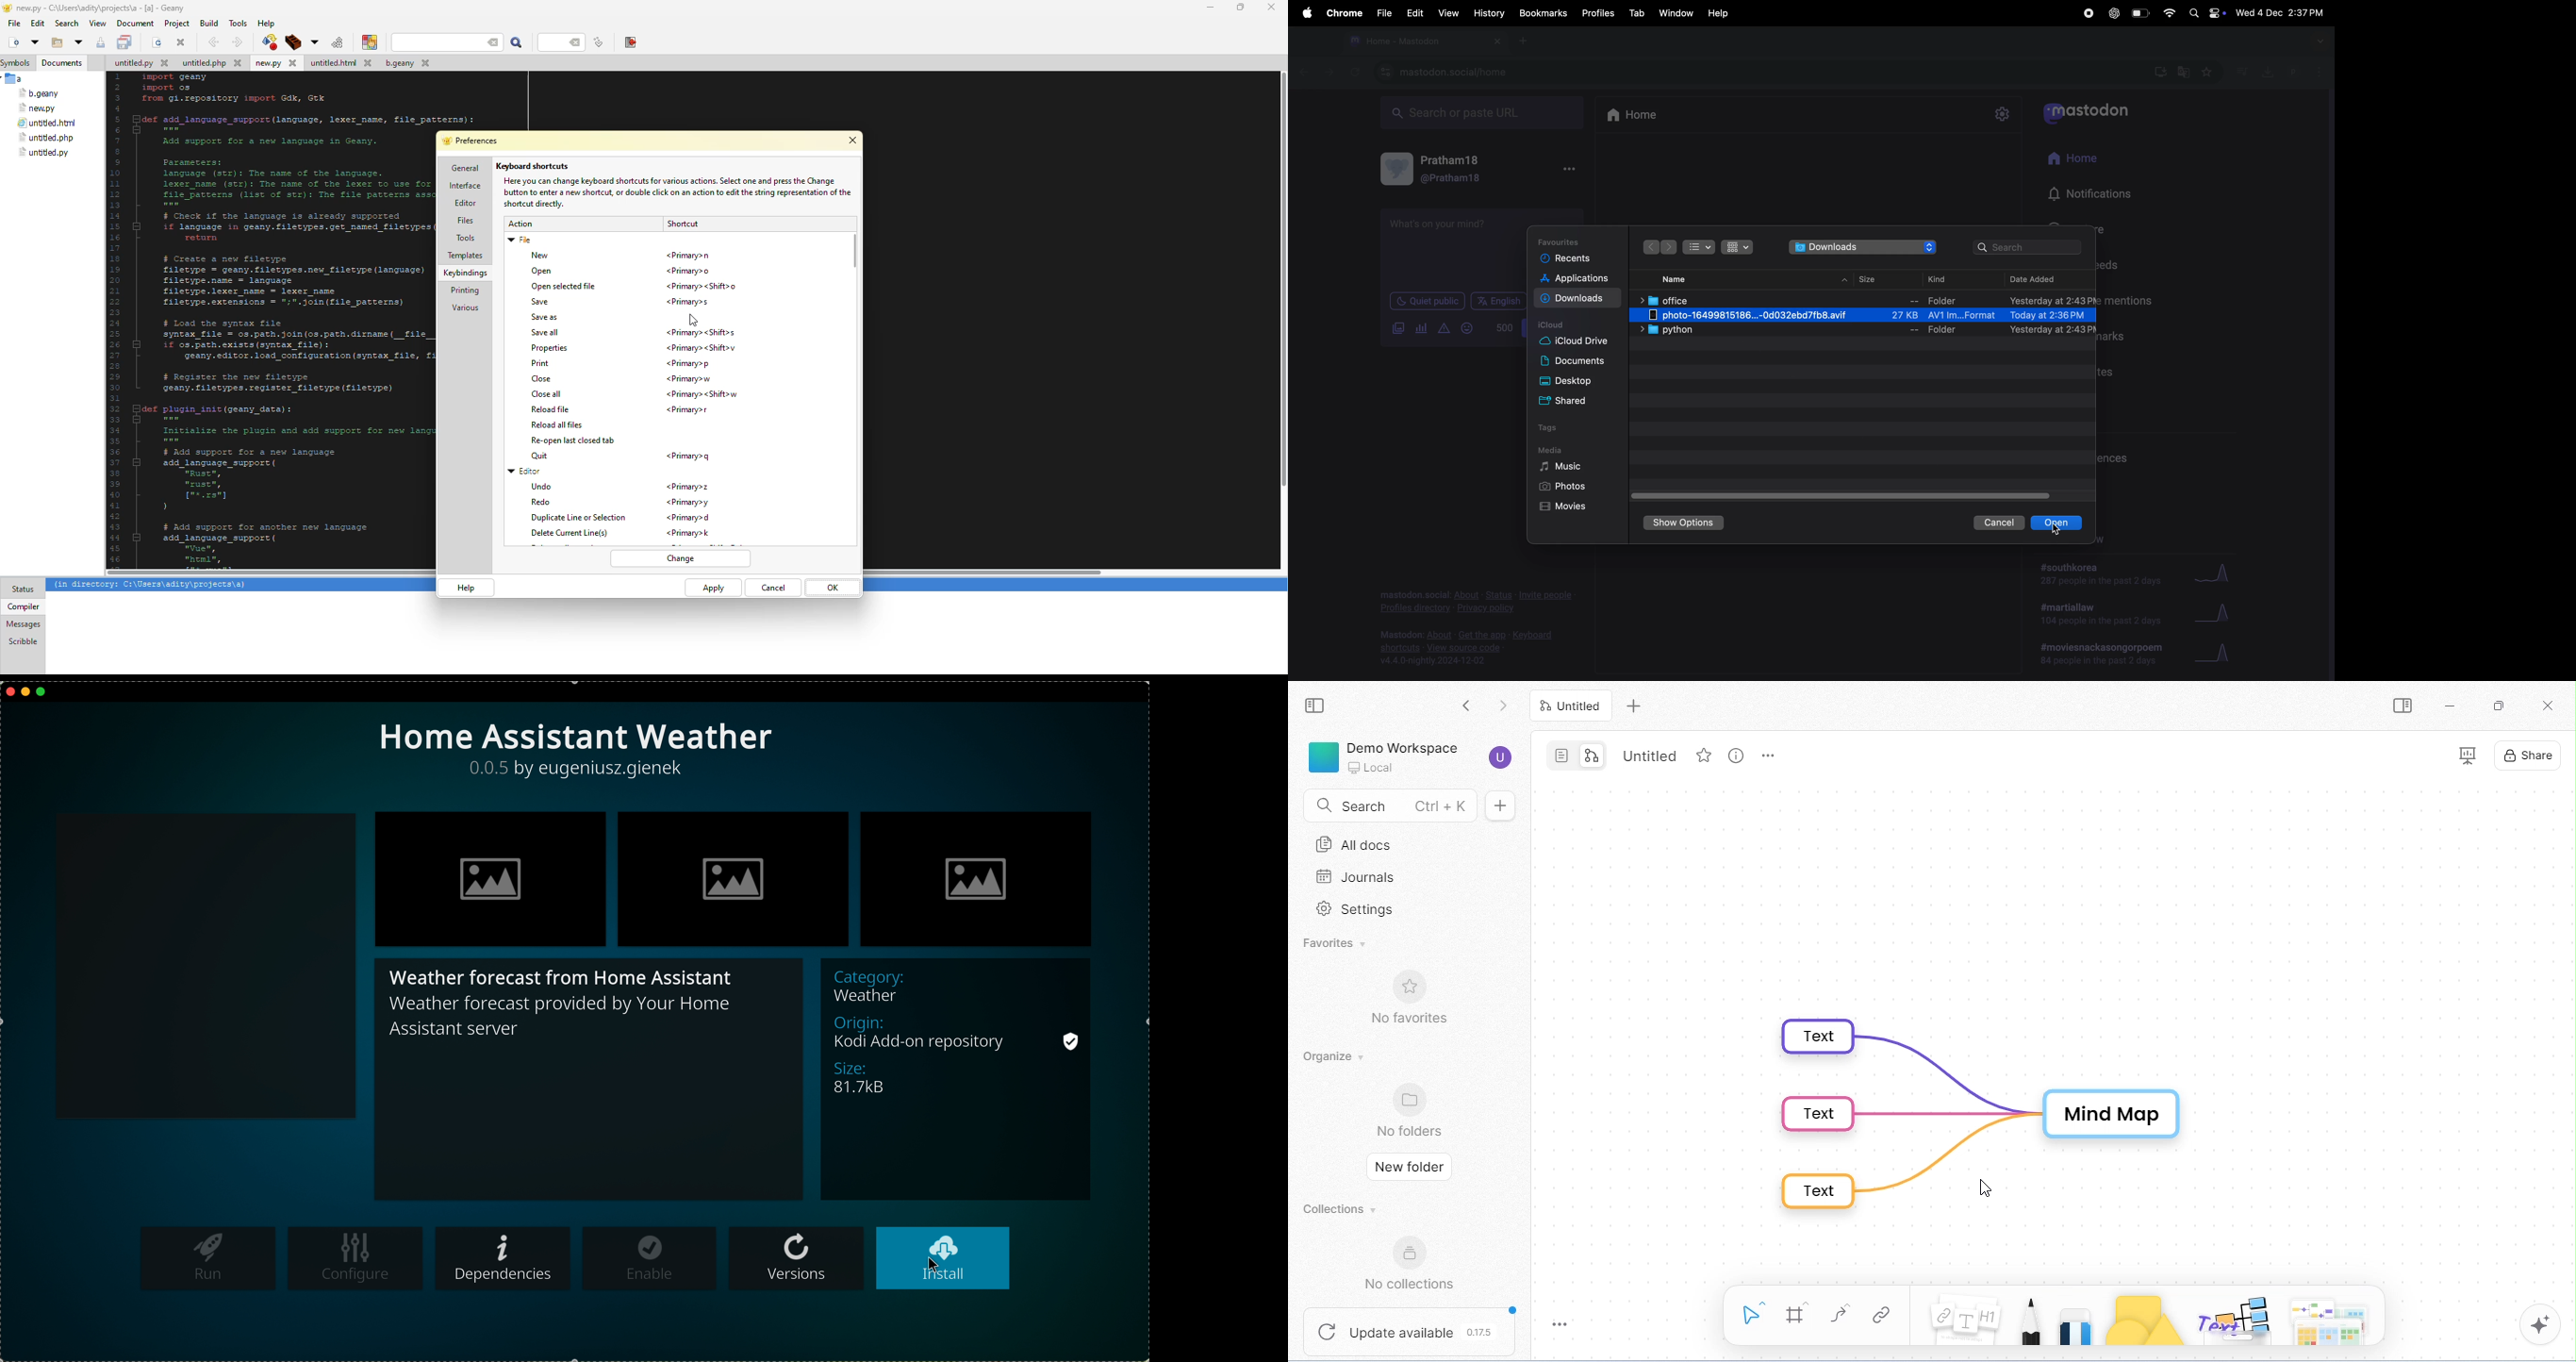 The image size is (2576, 1372). What do you see at coordinates (703, 348) in the screenshot?
I see `shortcut` at bounding box center [703, 348].